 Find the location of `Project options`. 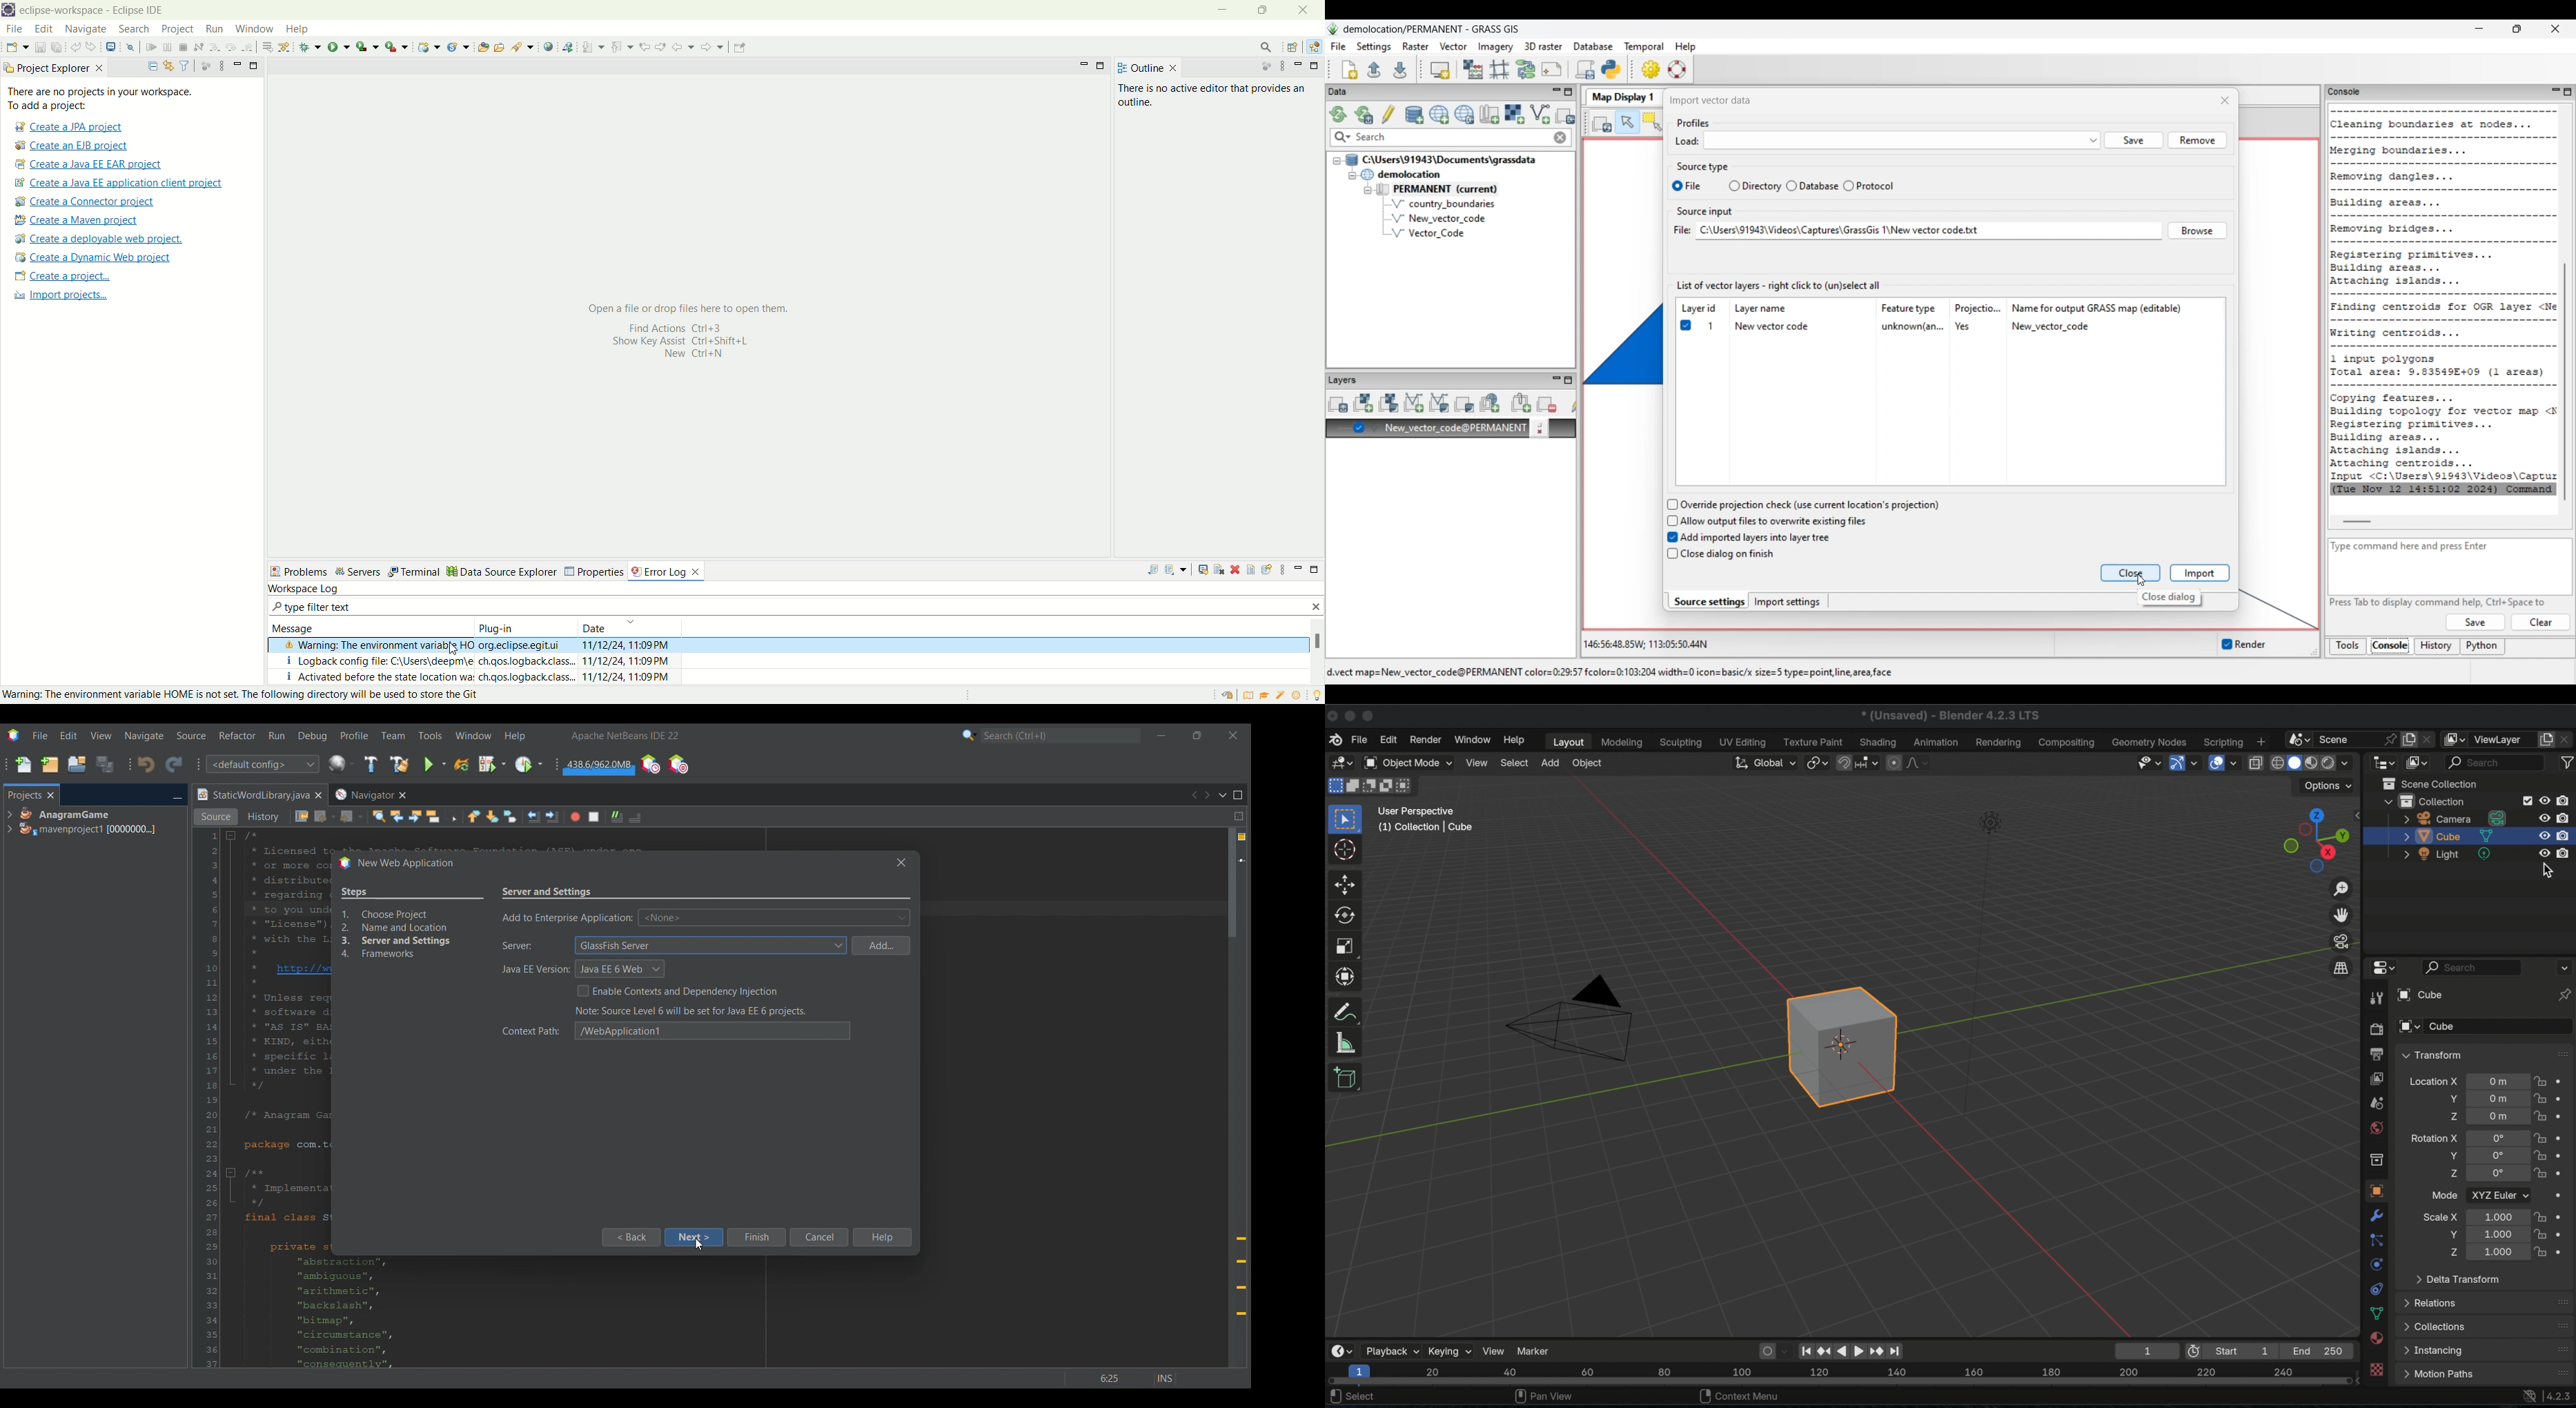

Project options is located at coordinates (89, 821).